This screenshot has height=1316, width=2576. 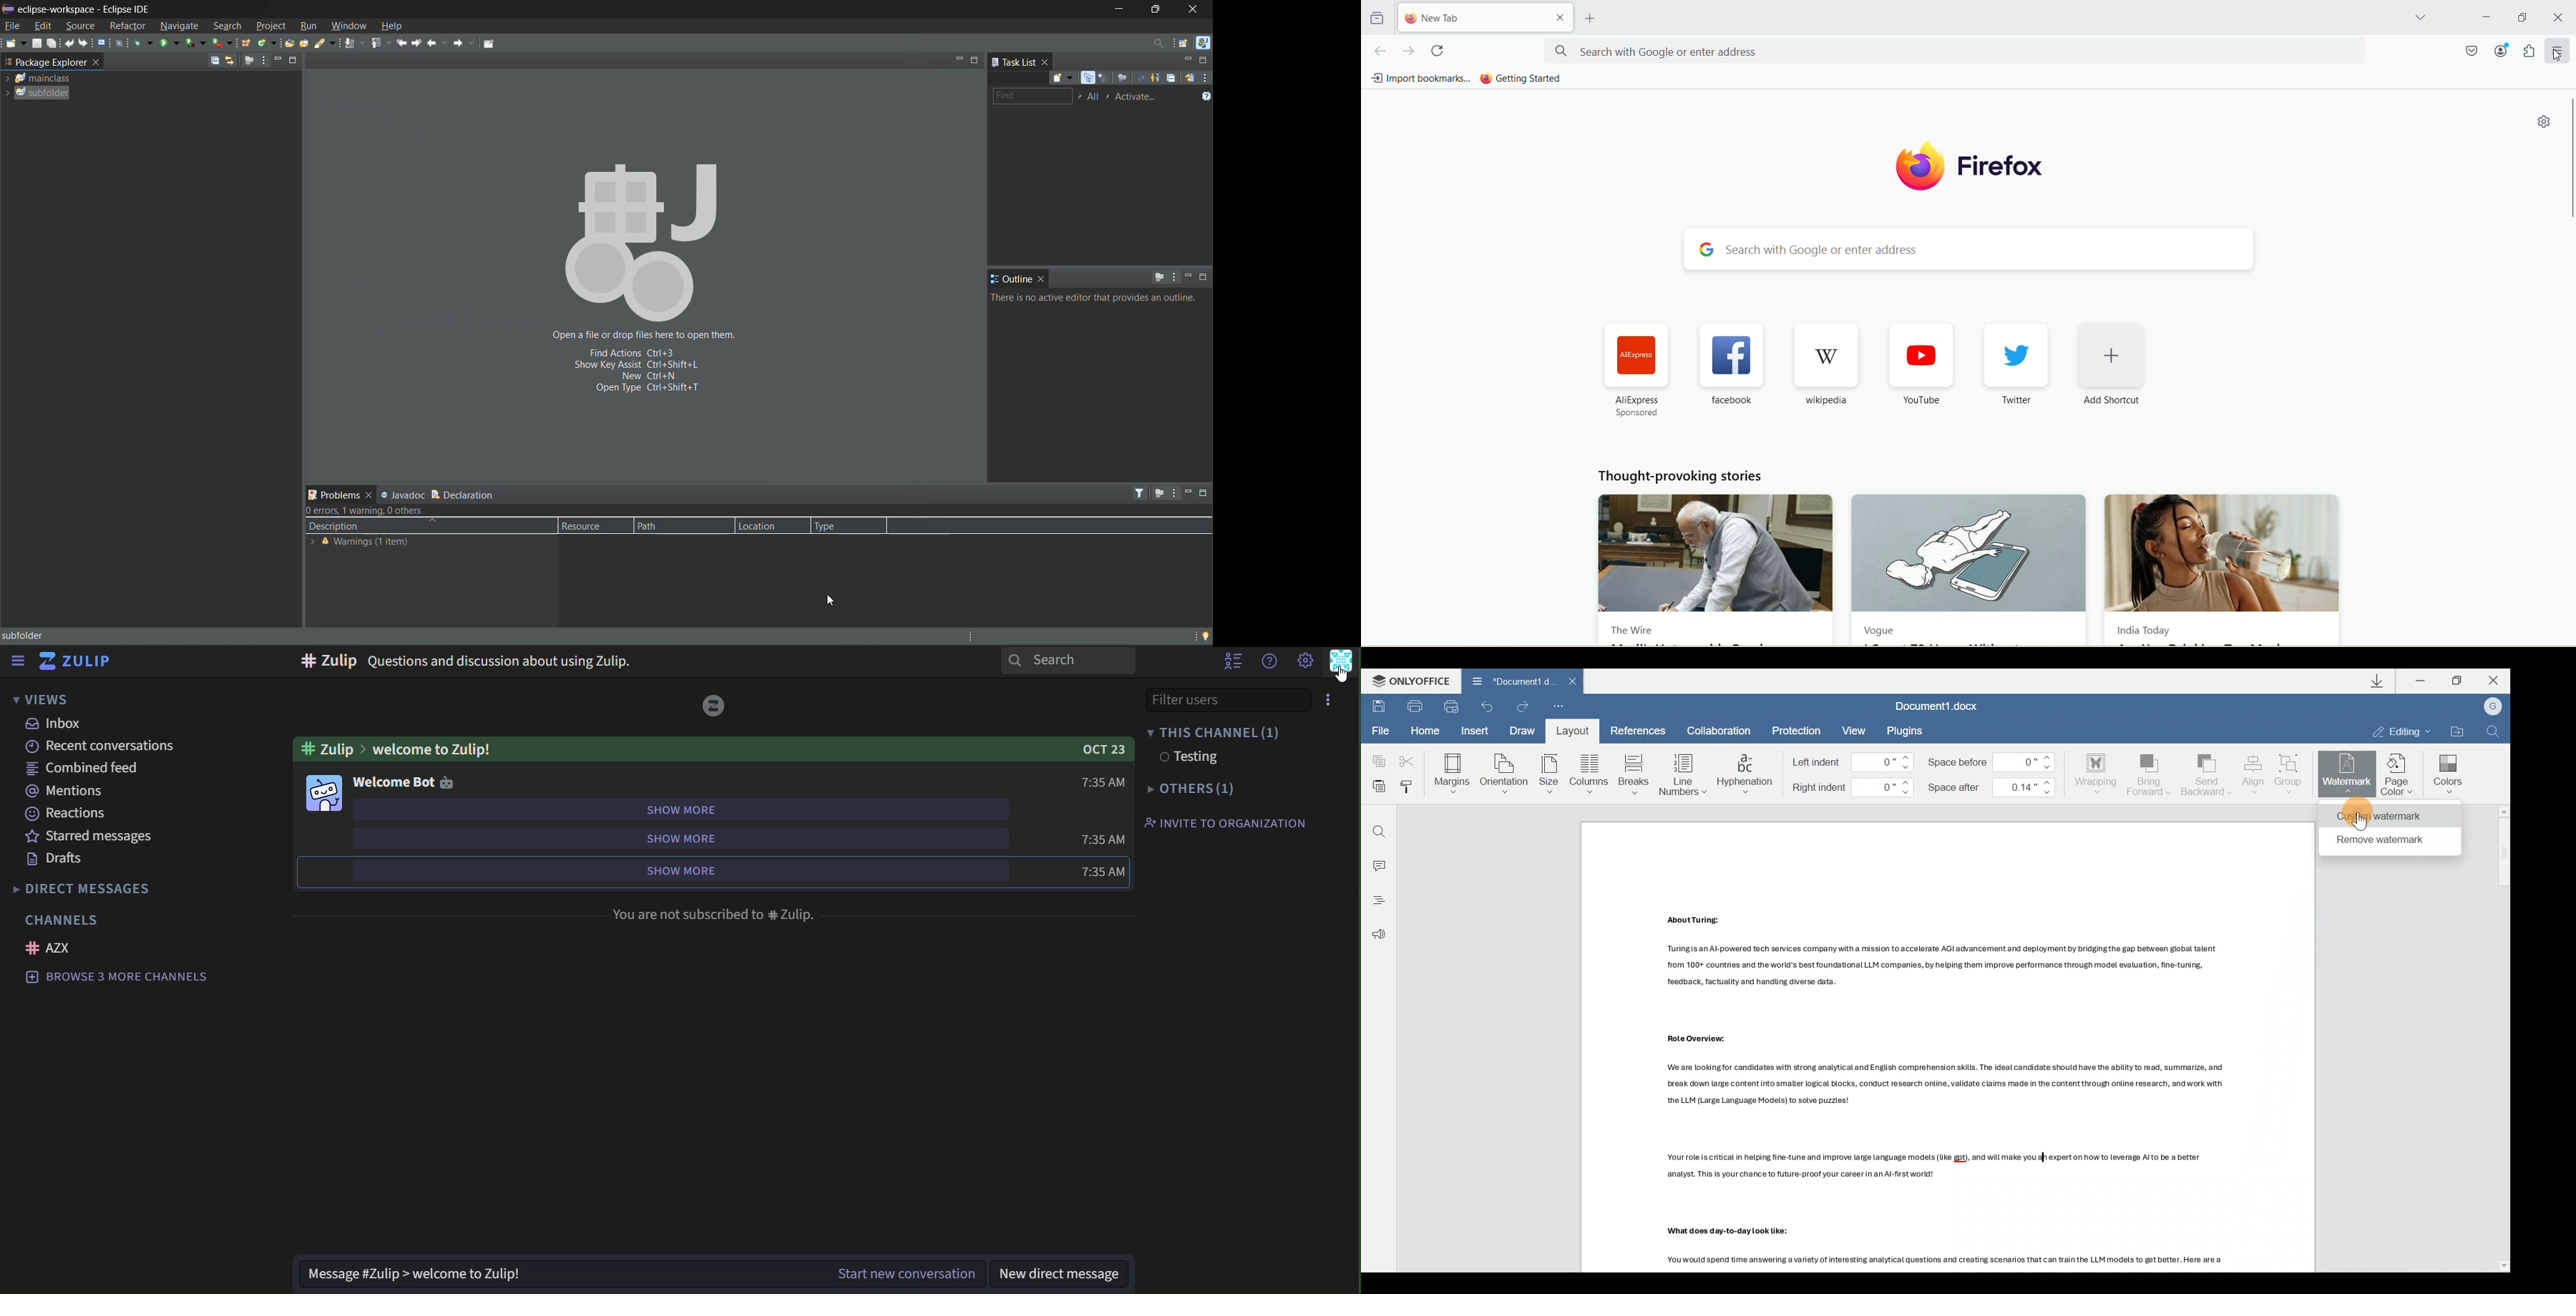 I want to click on info, so click(x=1097, y=298).